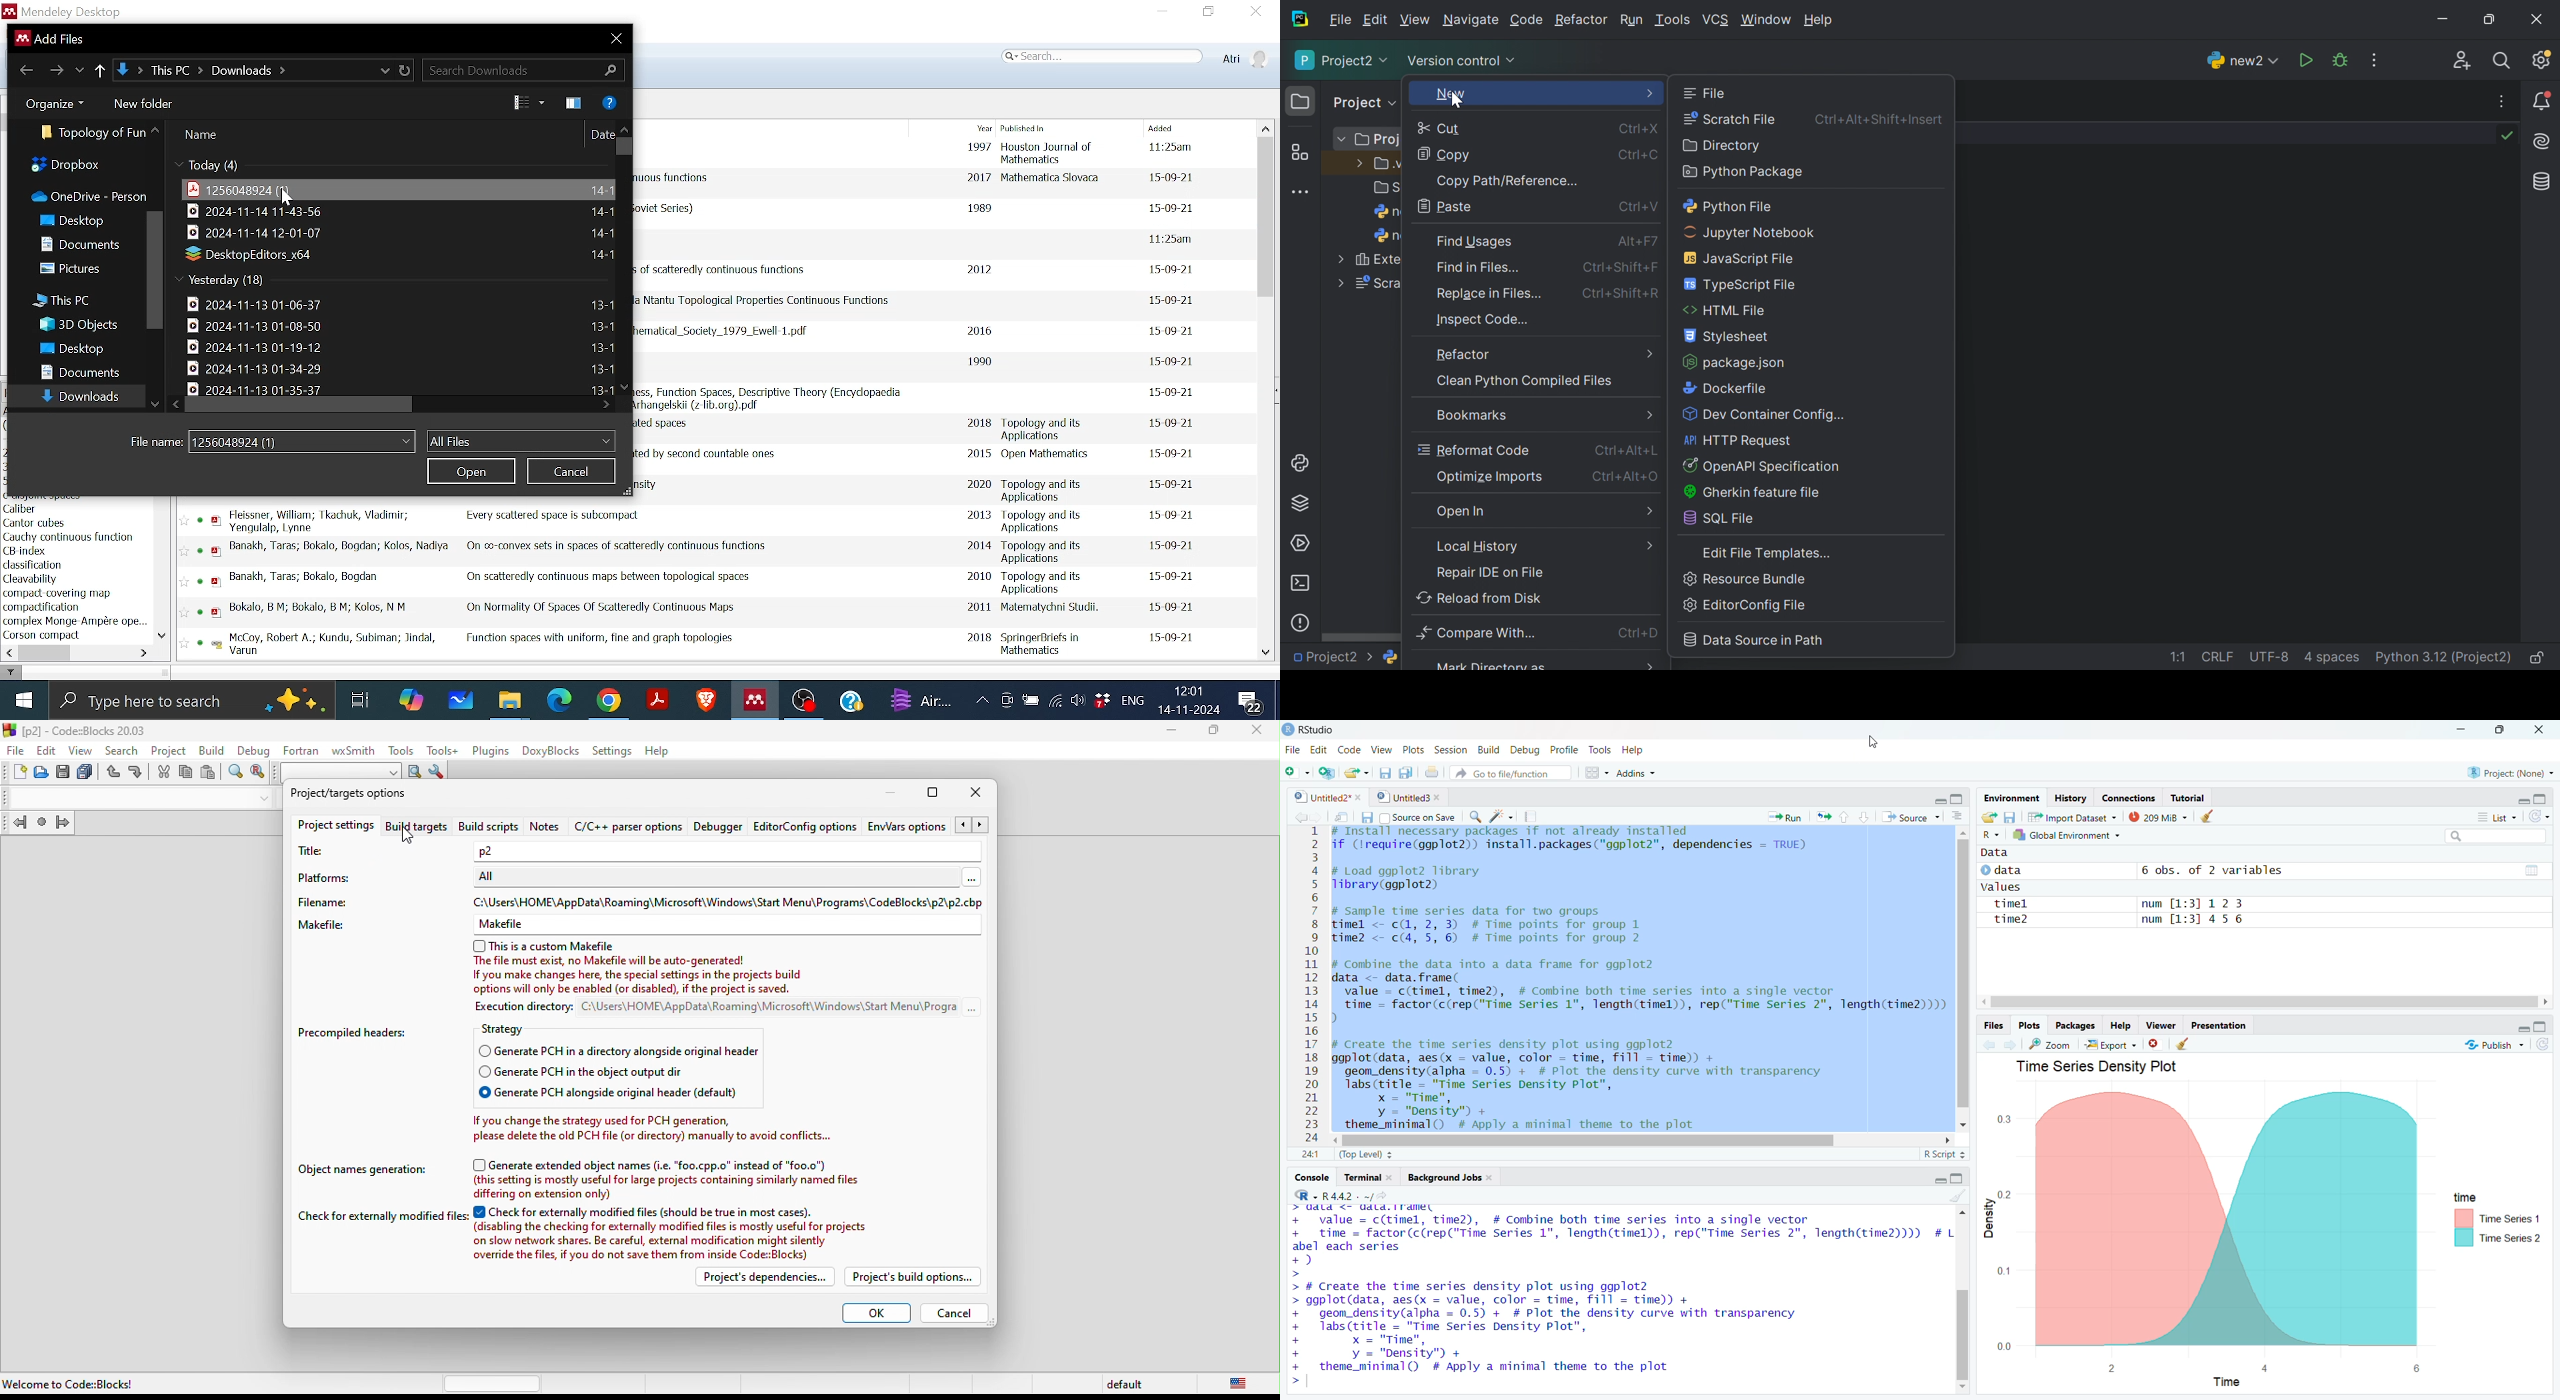 This screenshot has width=2576, height=1400. Describe the element at coordinates (757, 701) in the screenshot. I see `Mendeley` at that location.